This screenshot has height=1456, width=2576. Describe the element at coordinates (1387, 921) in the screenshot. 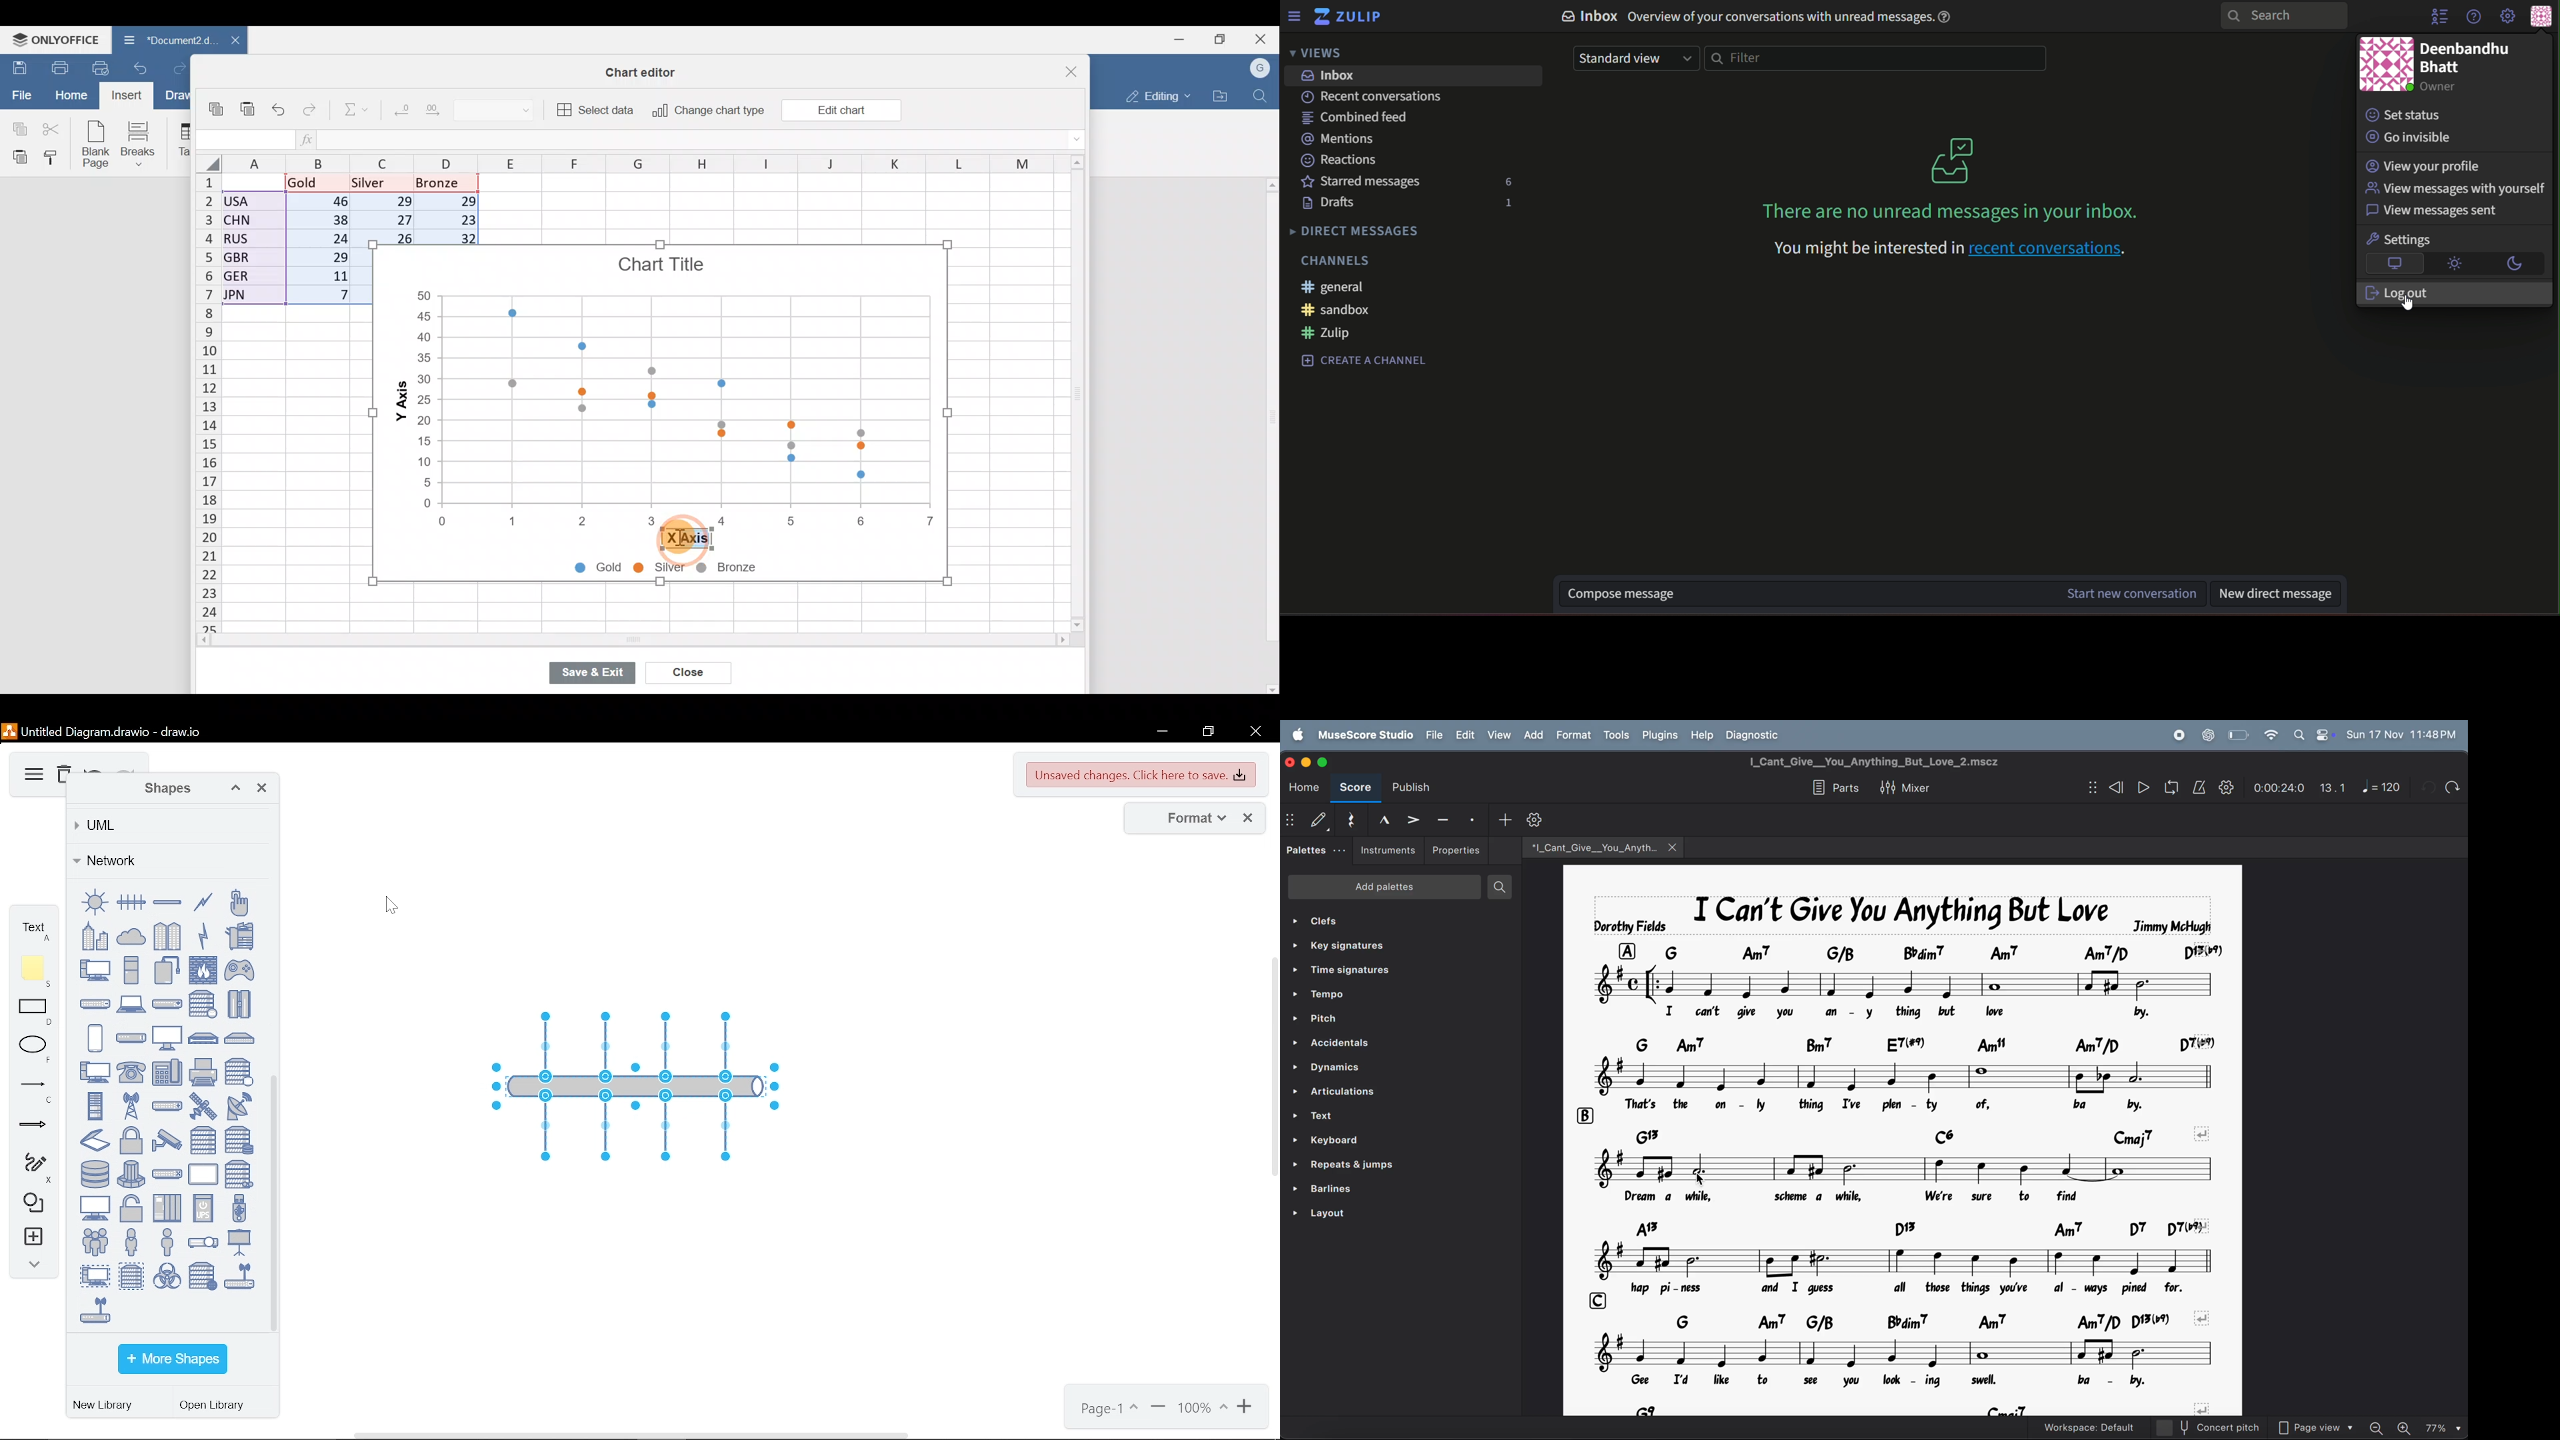

I see `clefs` at that location.